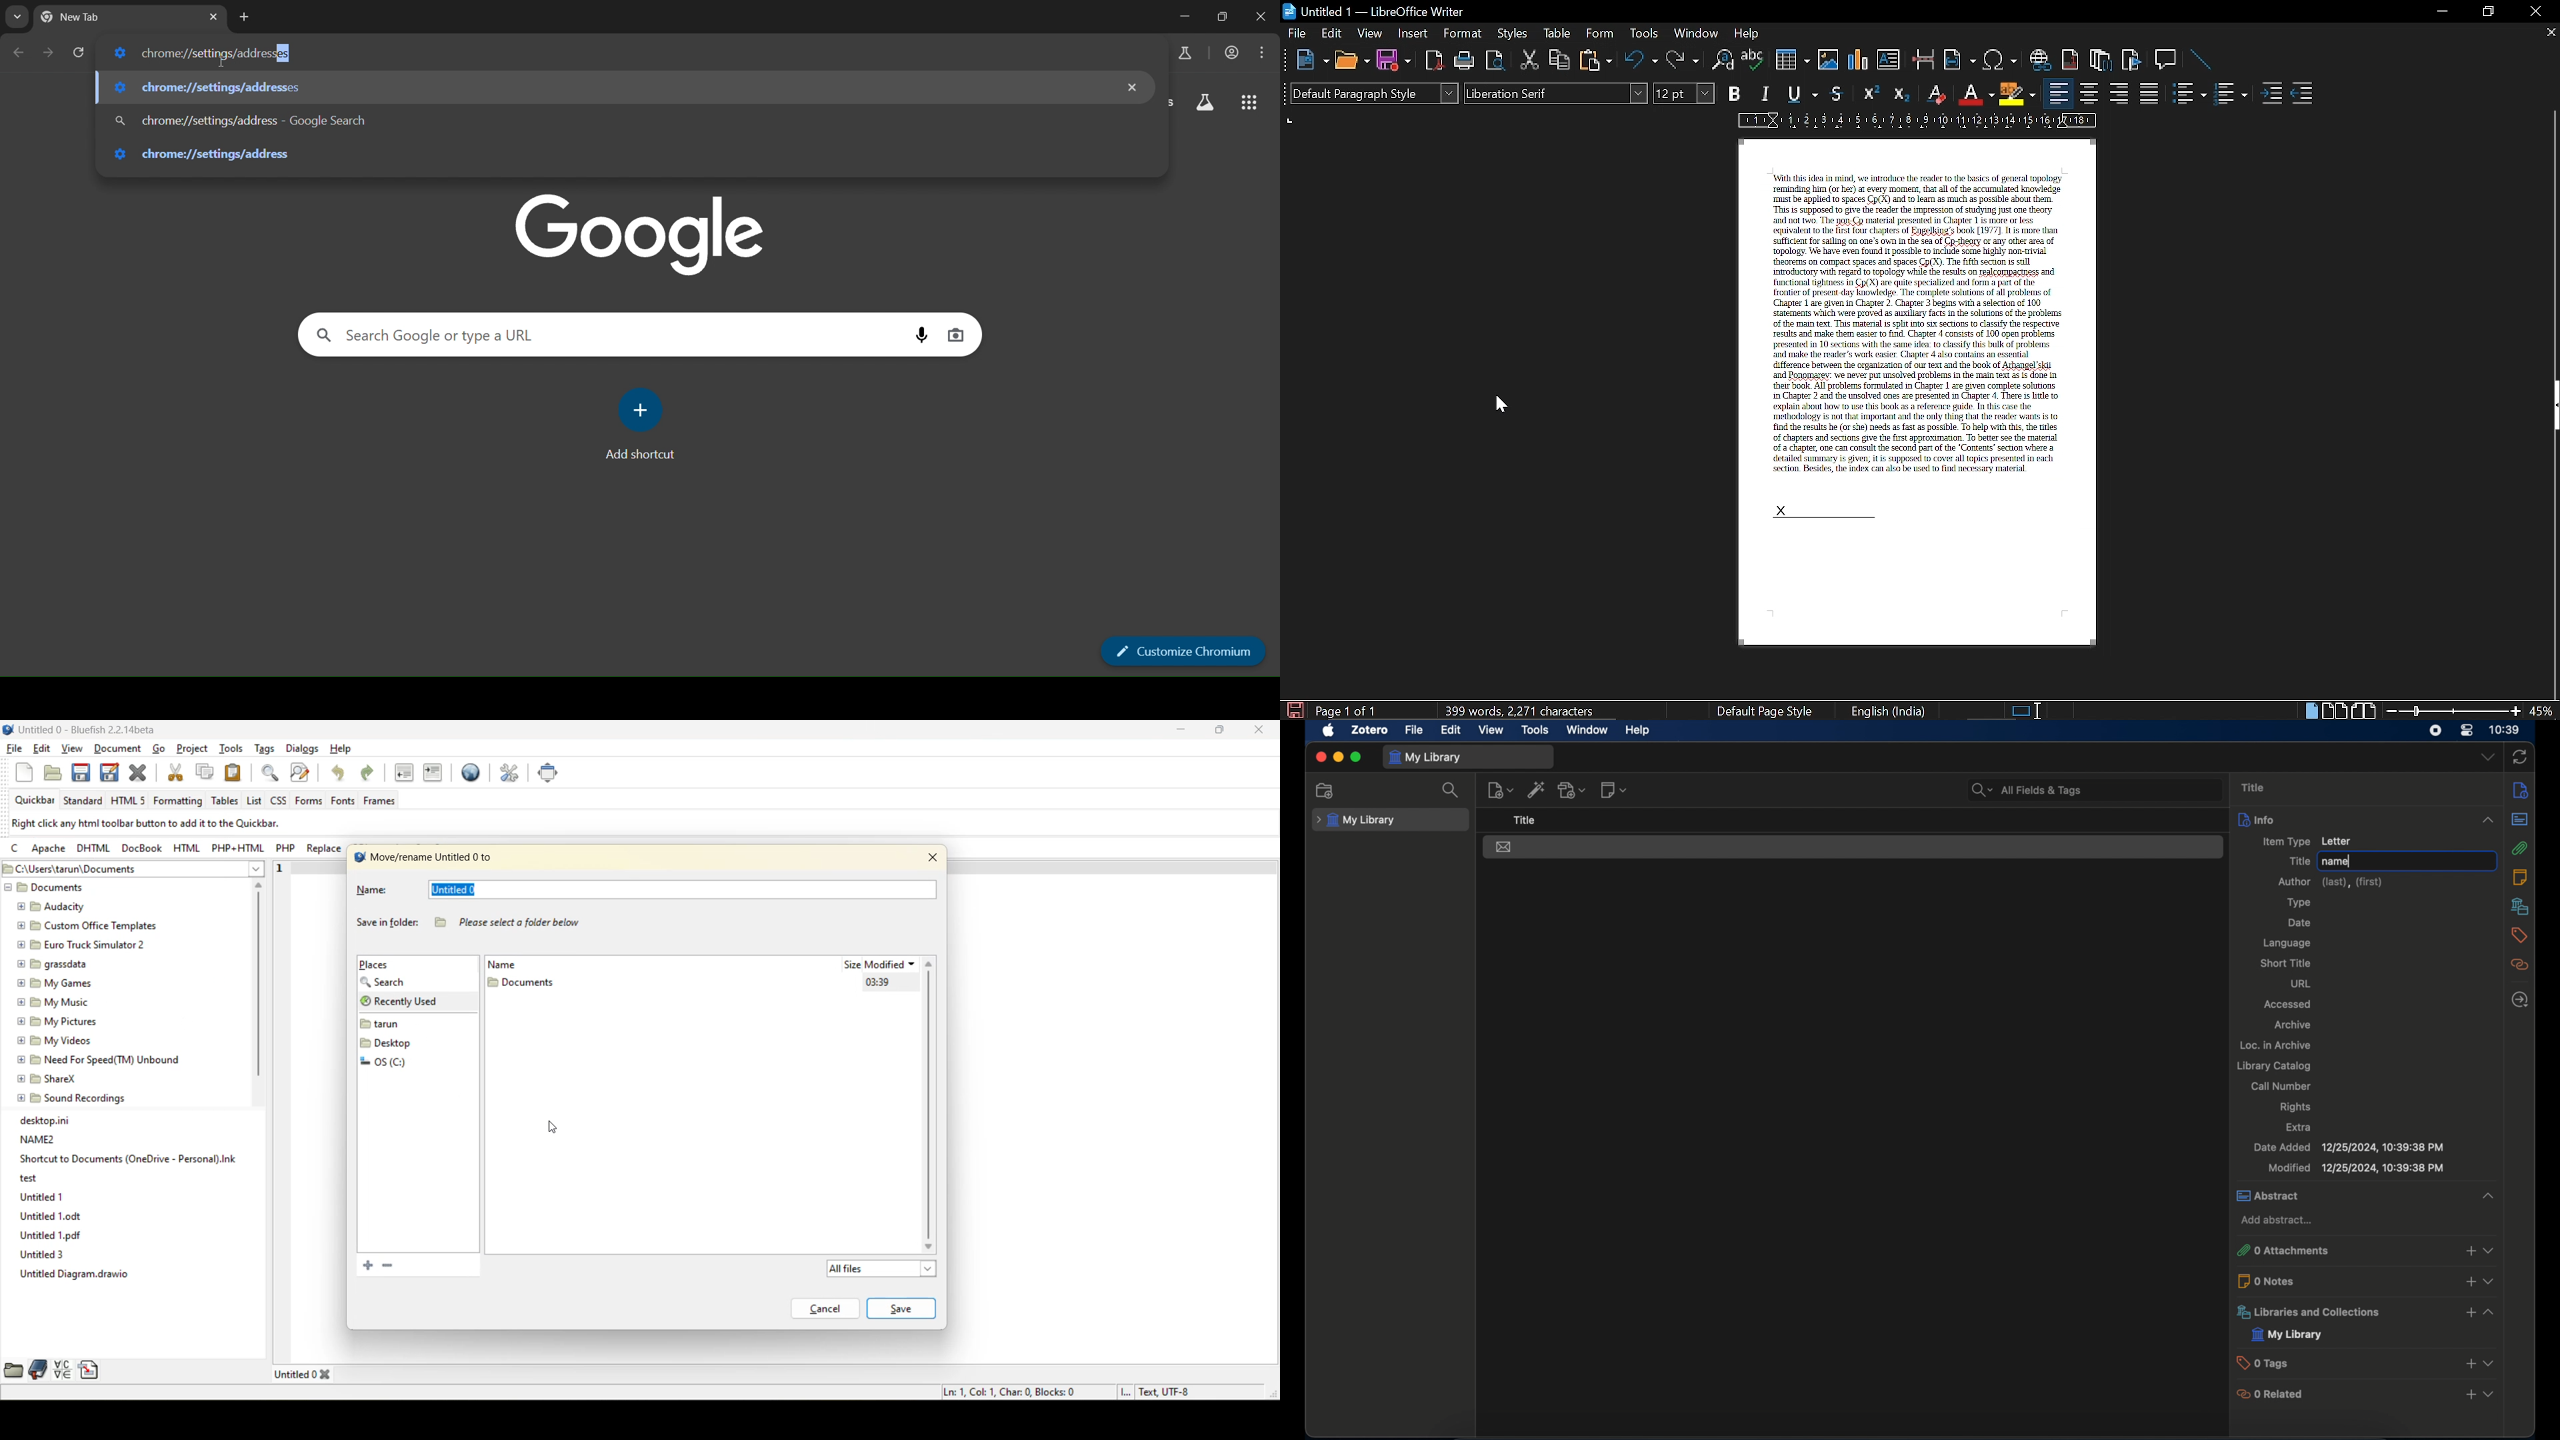 The width and height of the screenshot is (2576, 1456). What do you see at coordinates (205, 773) in the screenshot?
I see `copy` at bounding box center [205, 773].